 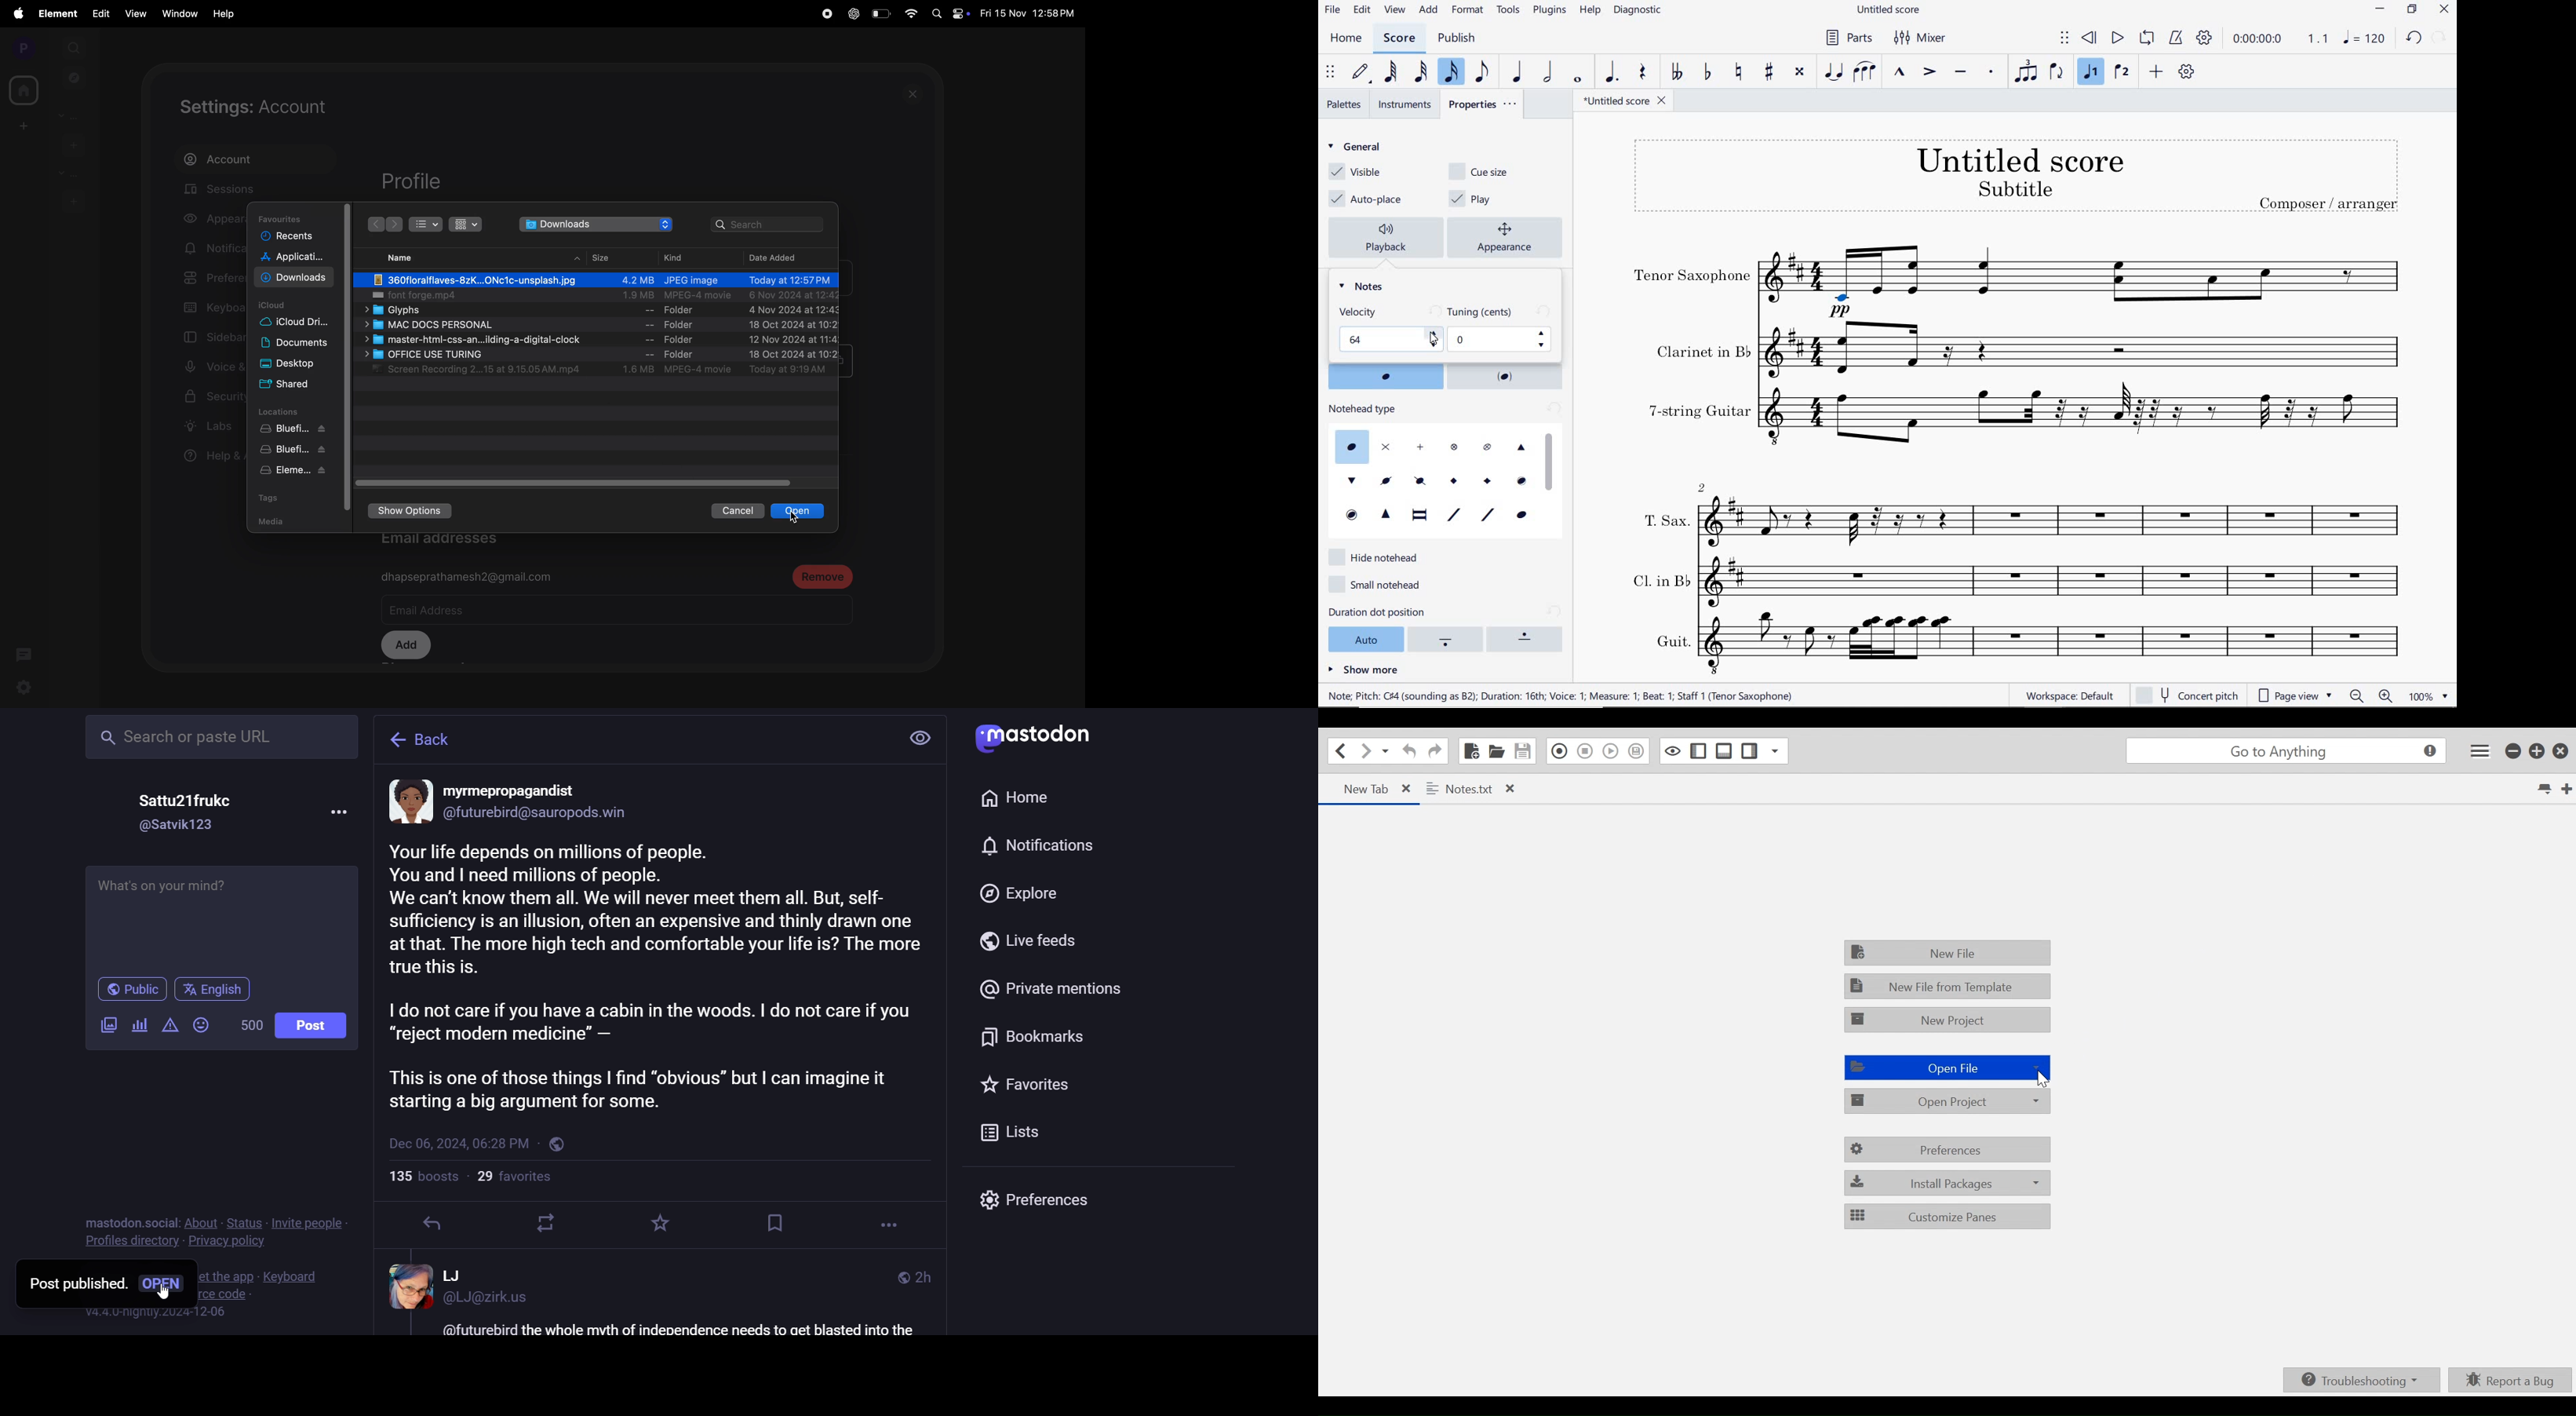 What do you see at coordinates (75, 47) in the screenshot?
I see `search1` at bounding box center [75, 47].